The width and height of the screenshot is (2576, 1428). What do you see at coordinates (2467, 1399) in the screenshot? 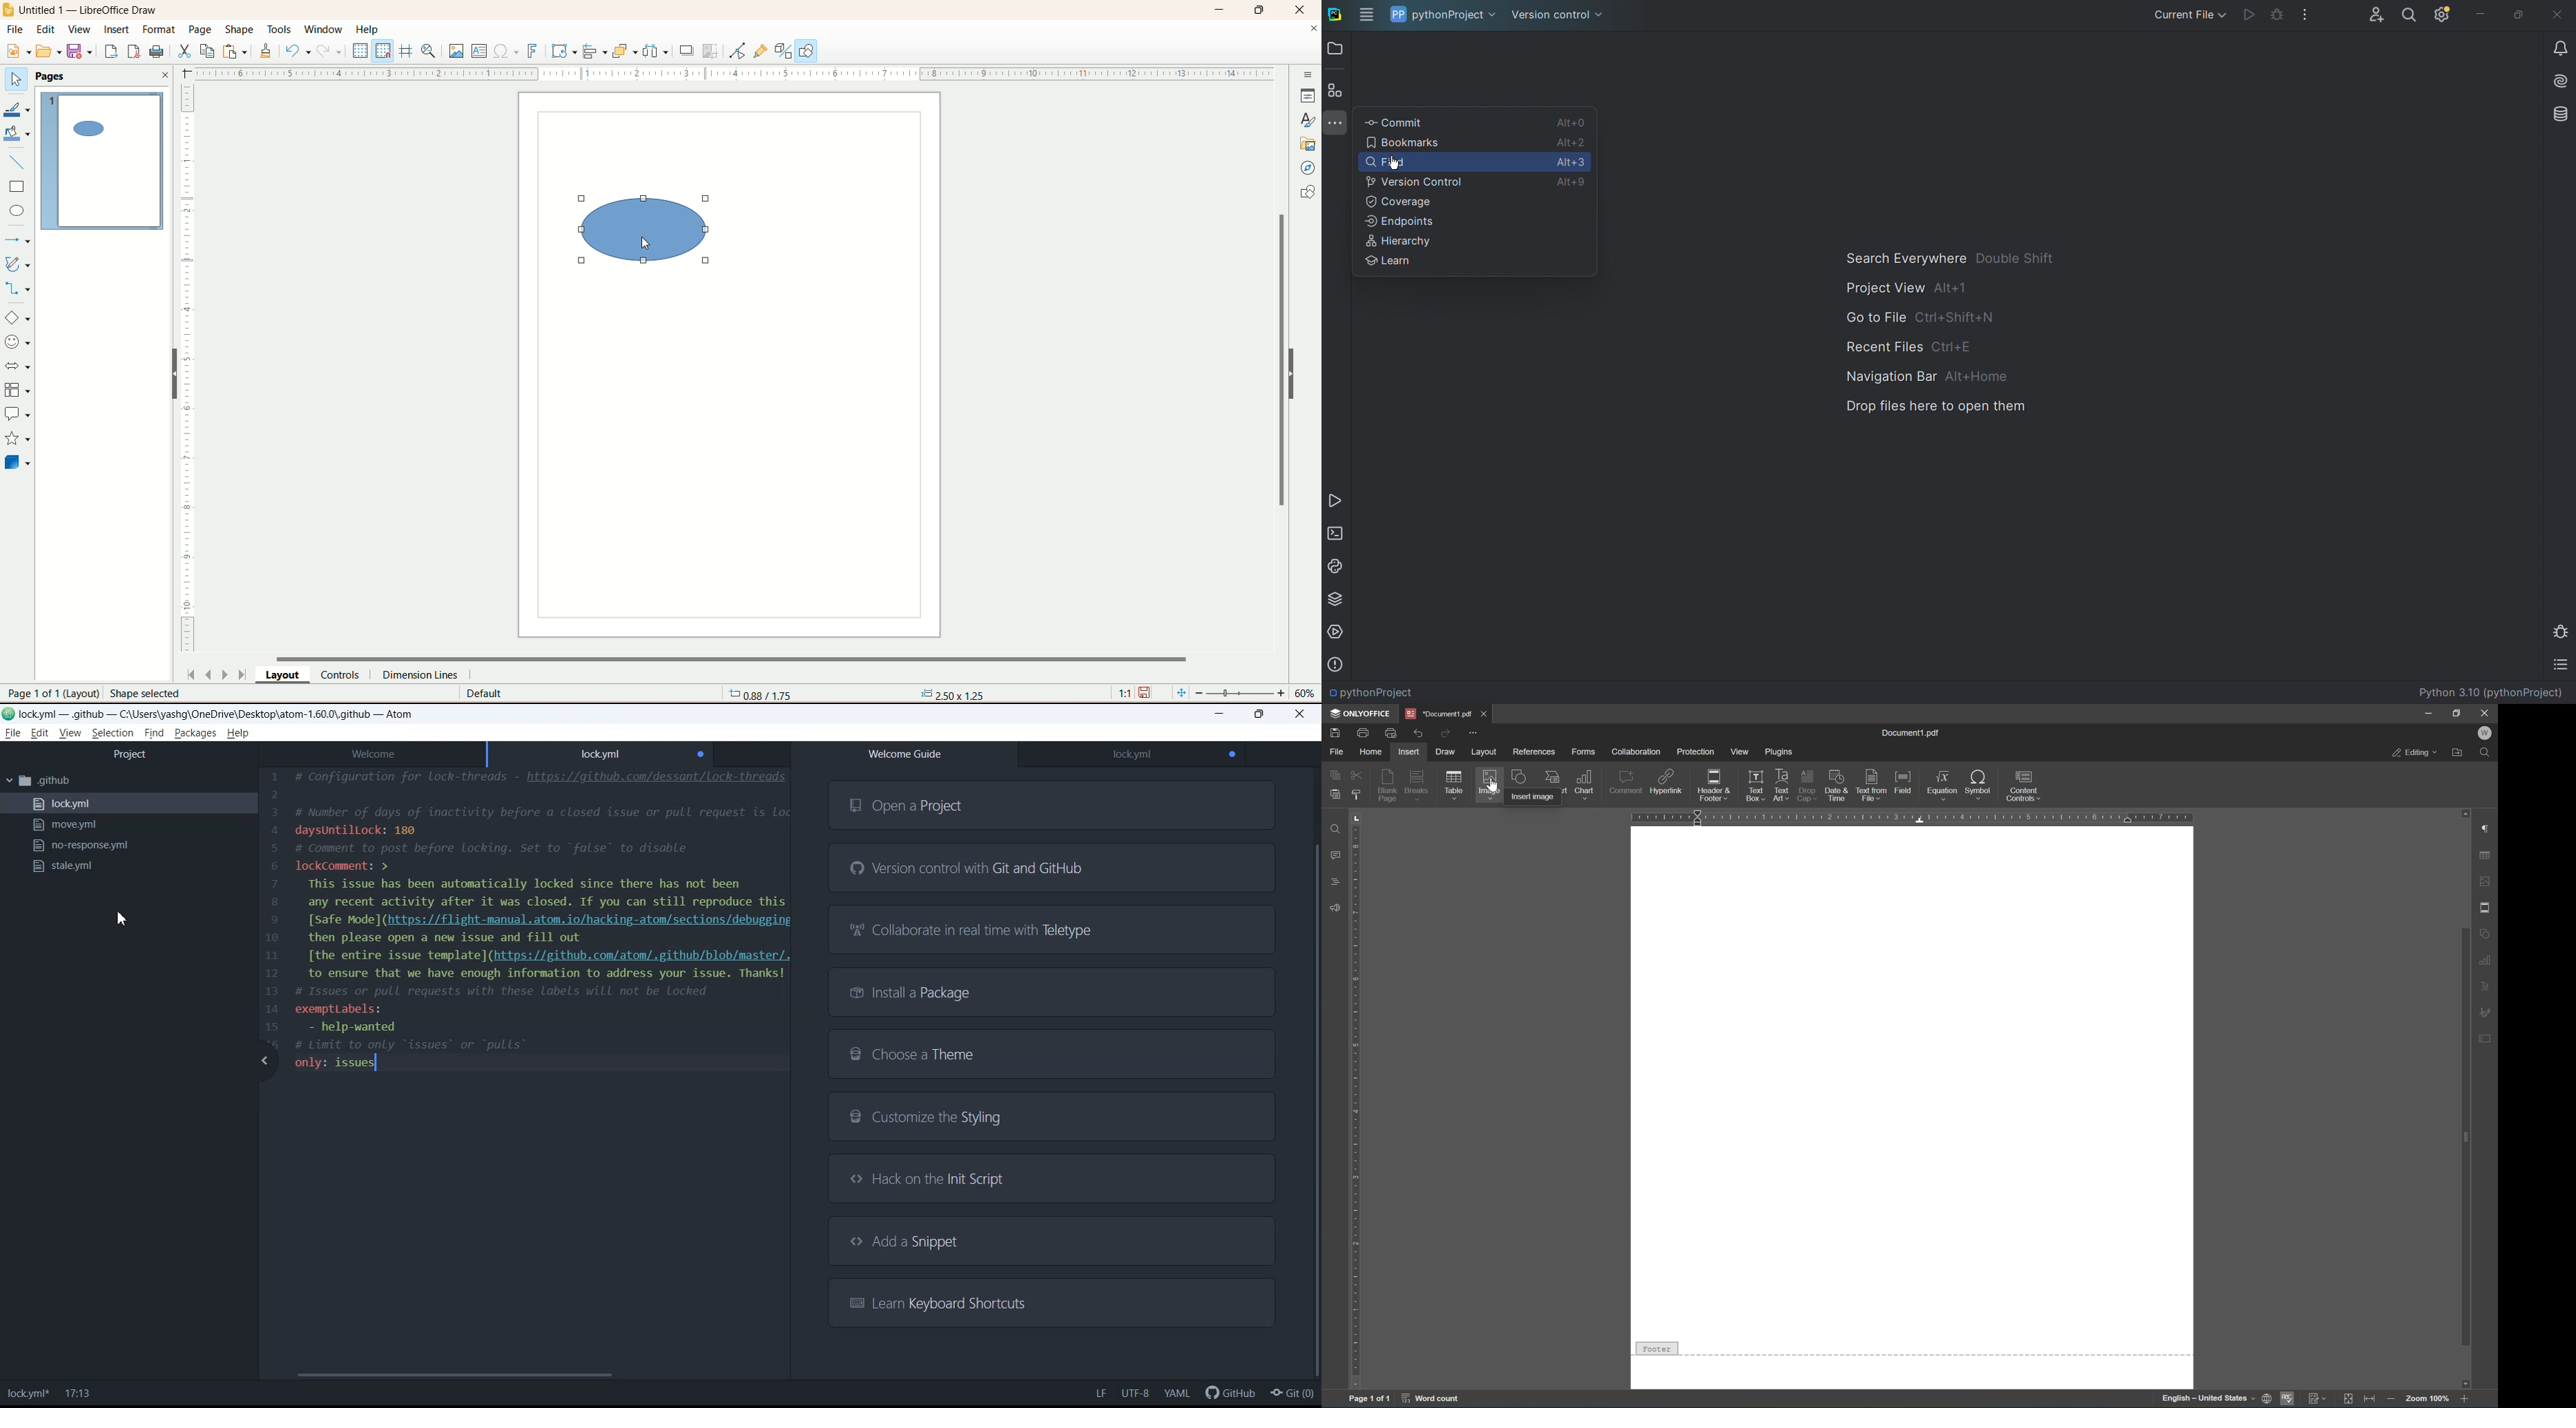
I see `zoom in` at bounding box center [2467, 1399].